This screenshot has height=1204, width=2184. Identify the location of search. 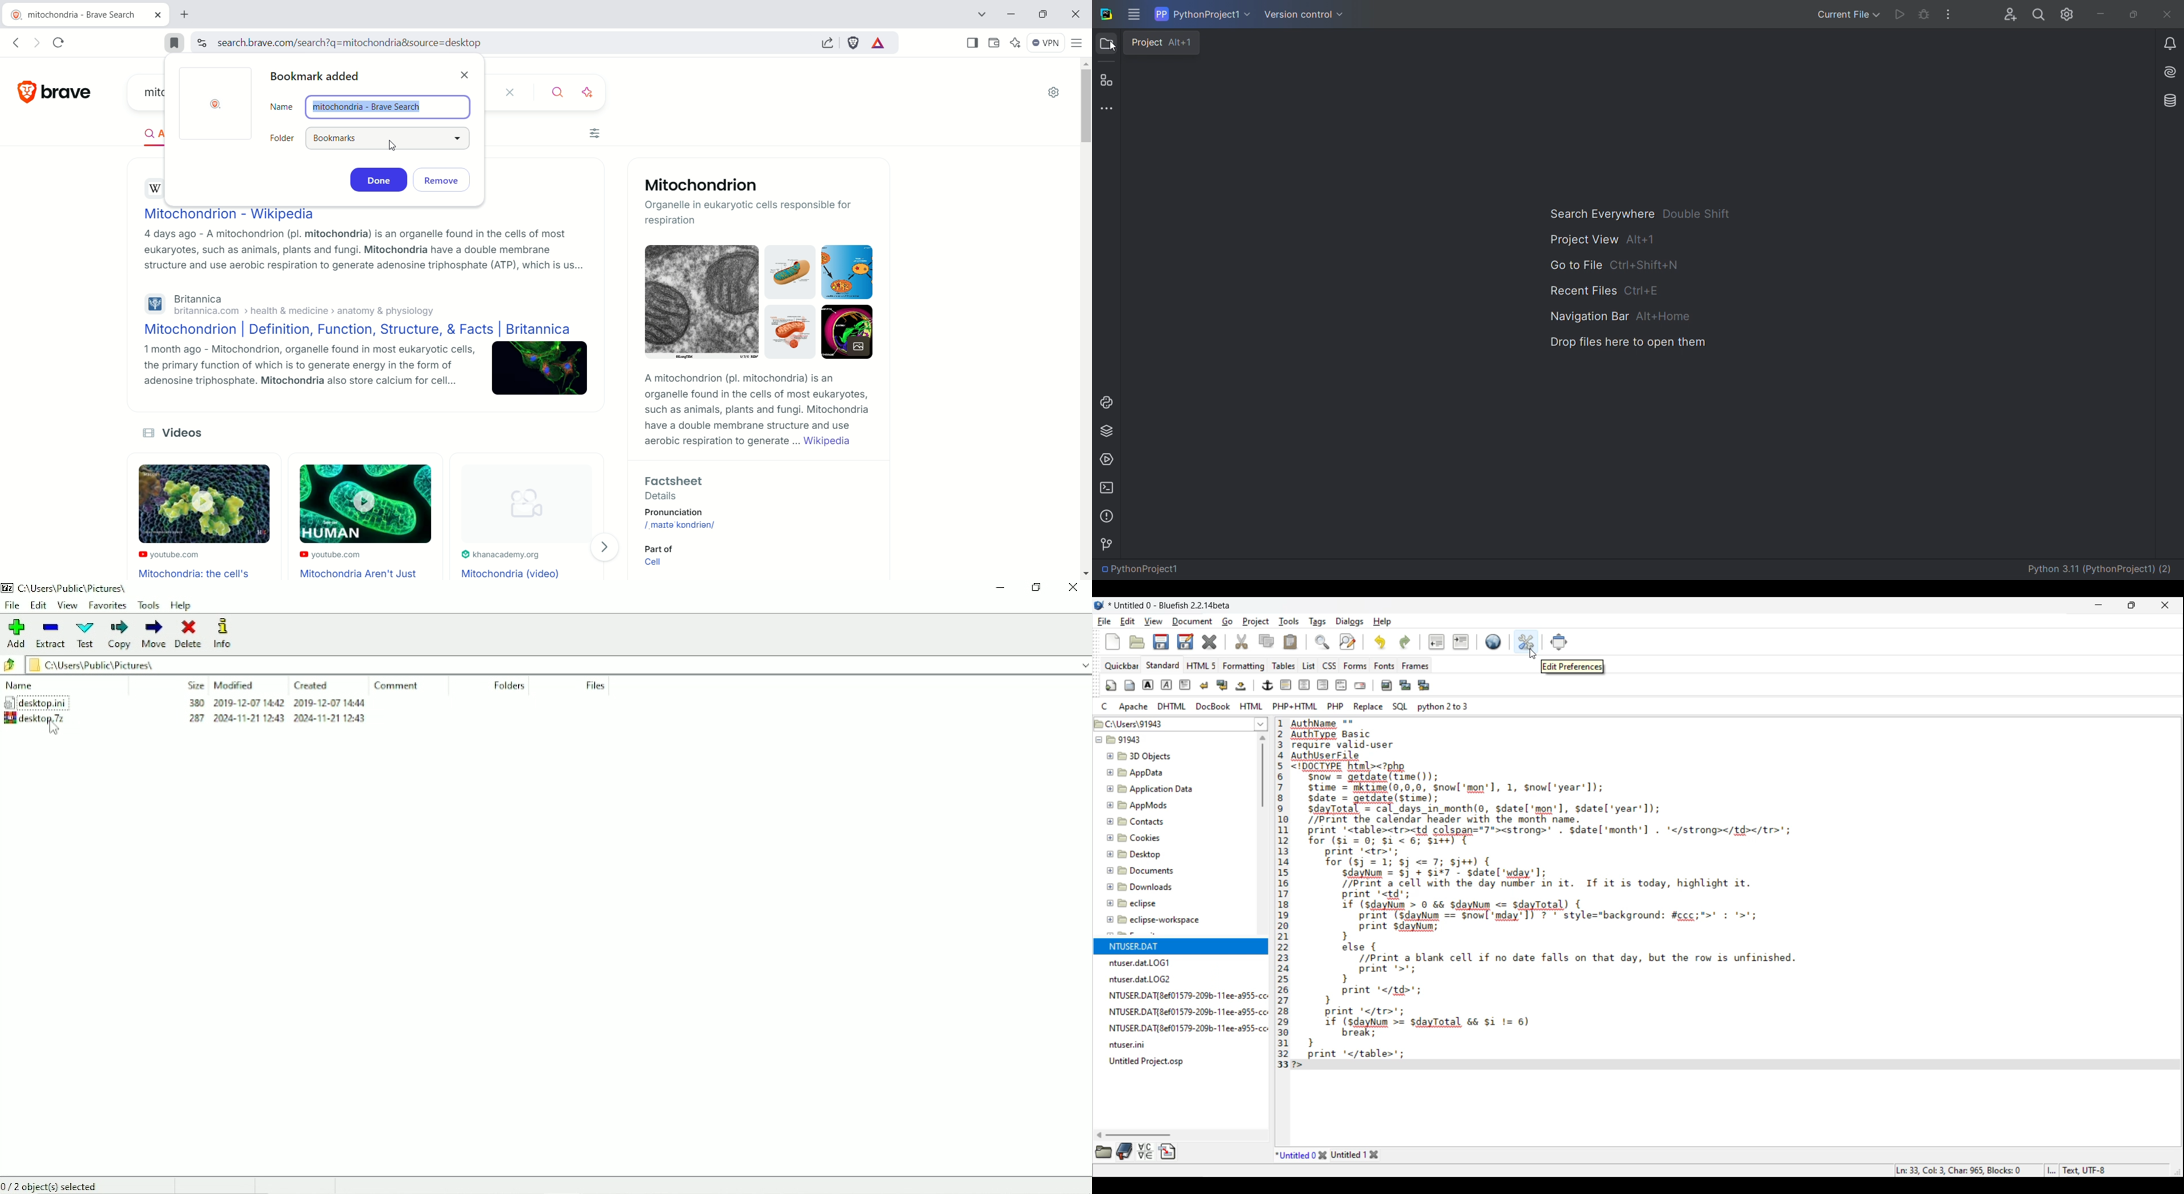
(2037, 14).